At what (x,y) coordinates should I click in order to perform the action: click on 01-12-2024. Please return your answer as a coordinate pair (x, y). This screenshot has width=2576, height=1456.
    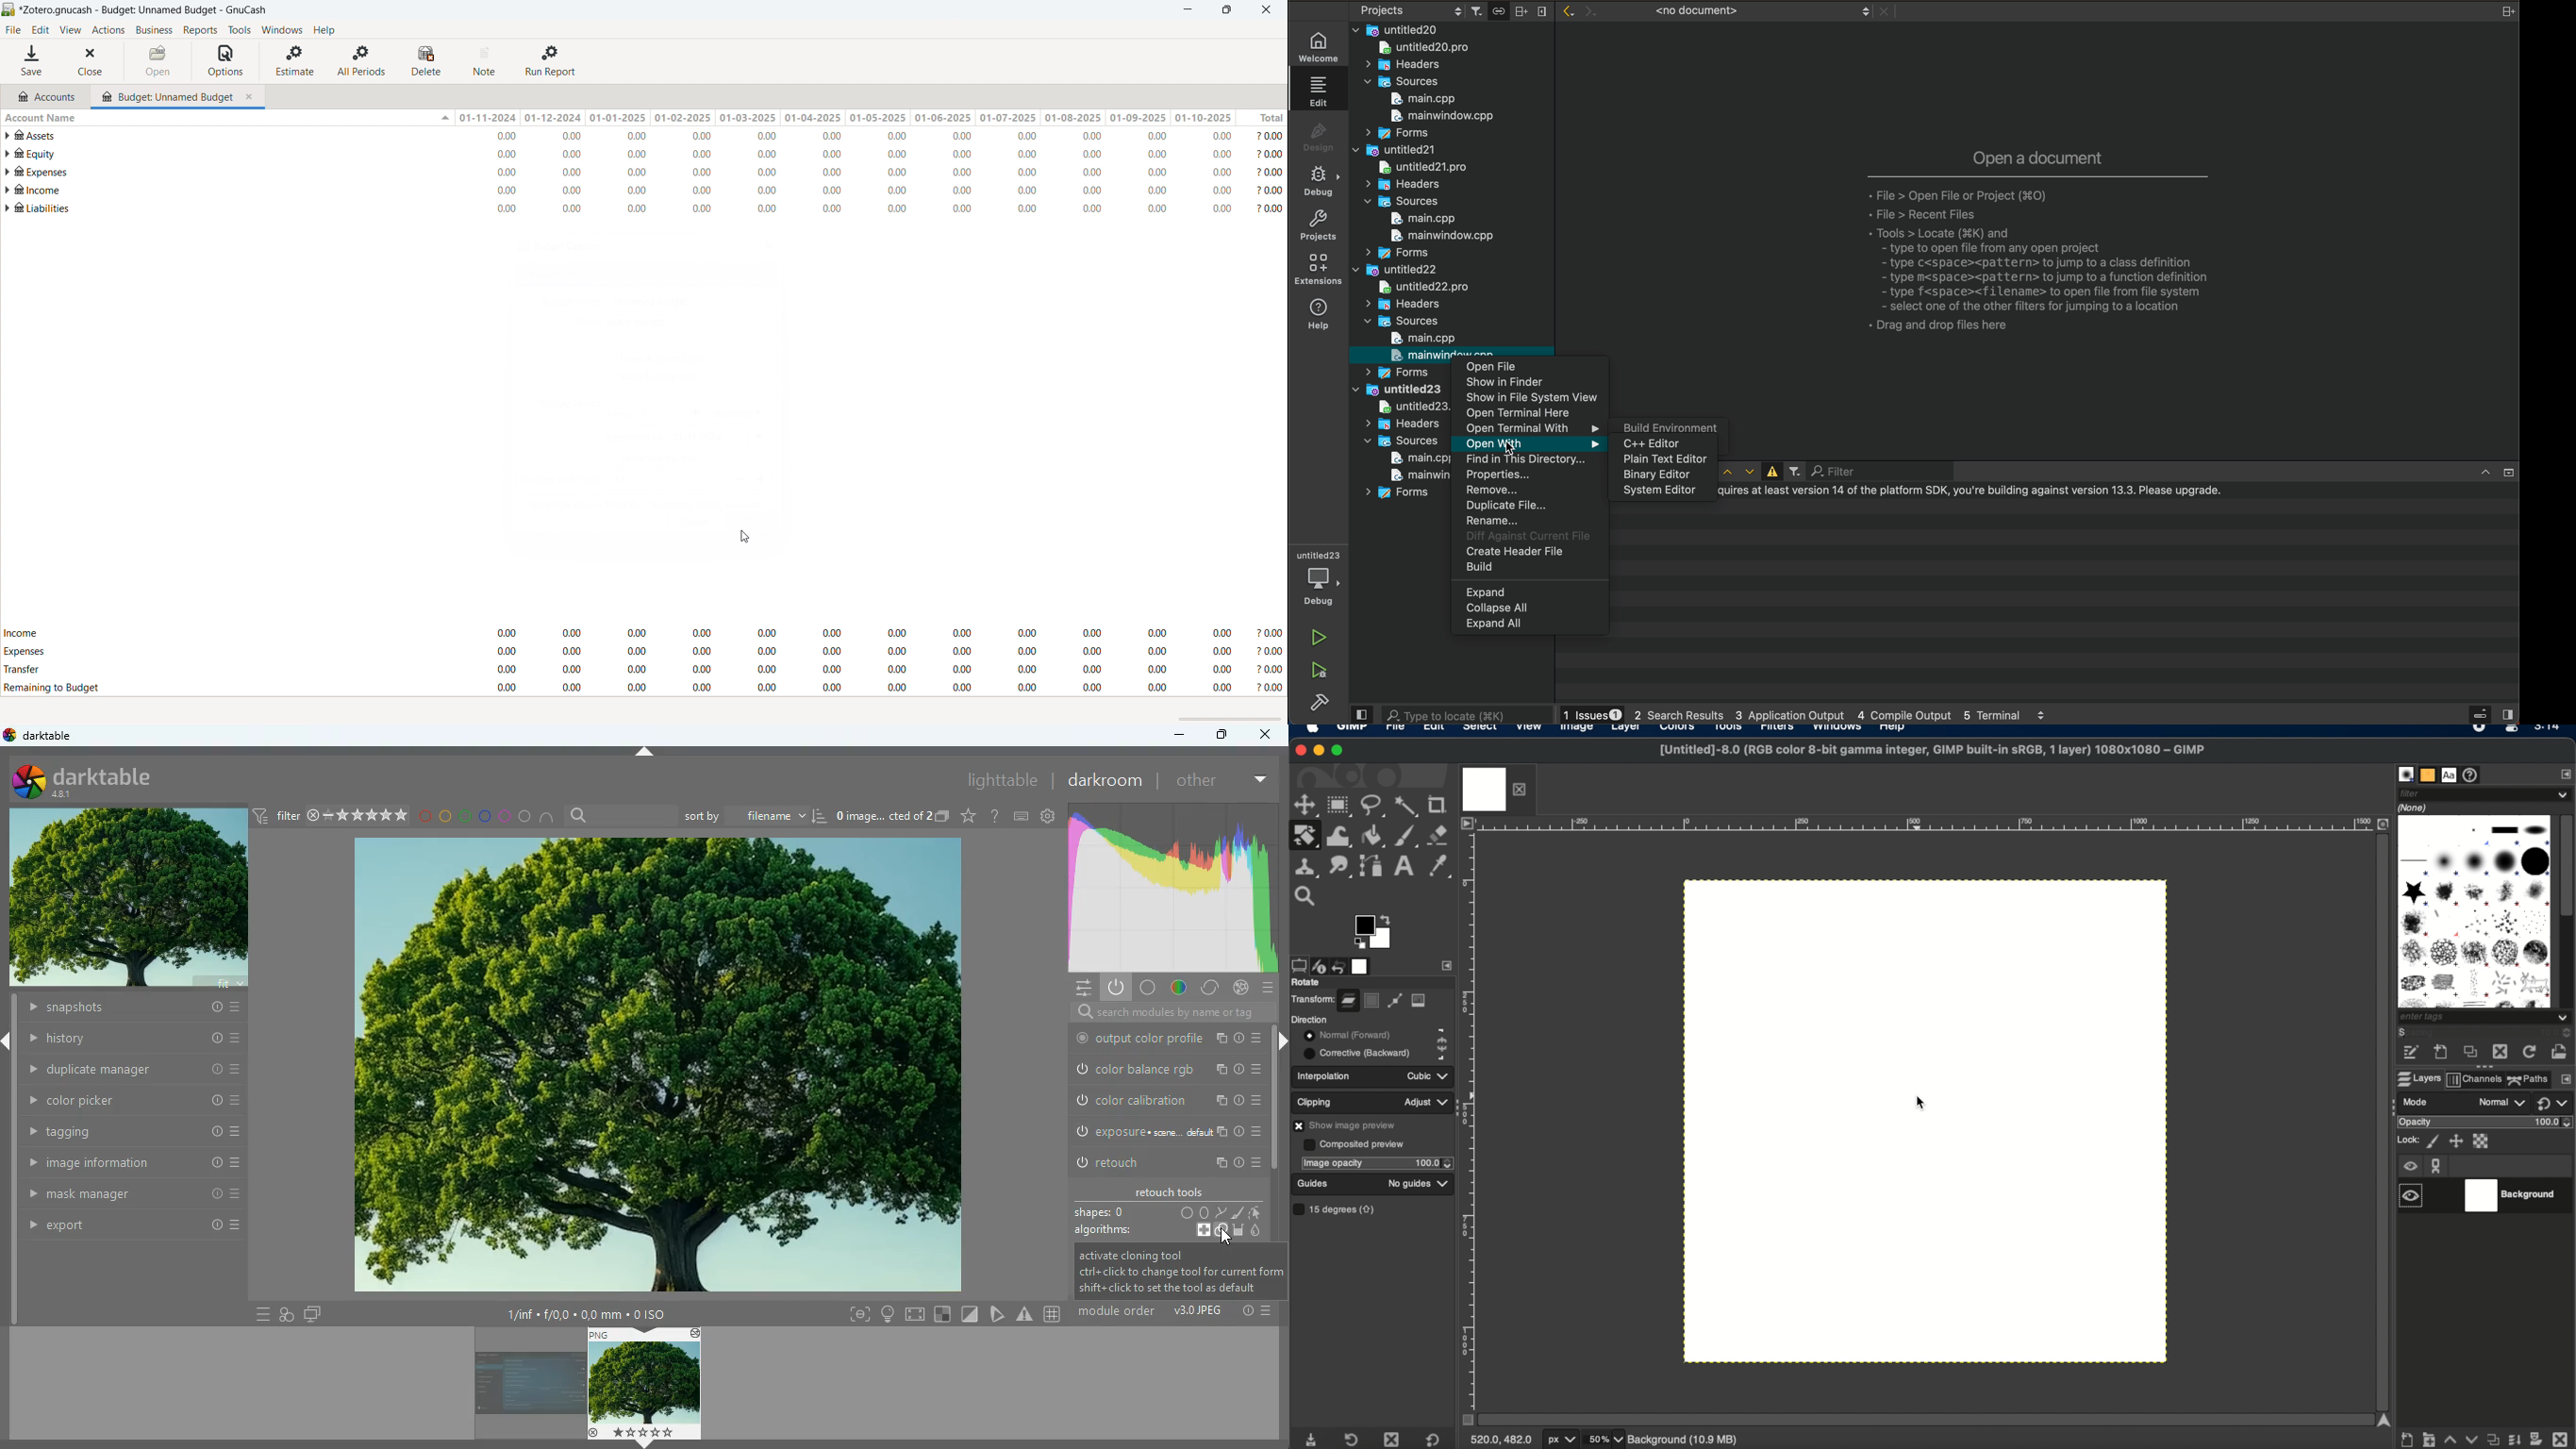
    Looking at the image, I should click on (555, 117).